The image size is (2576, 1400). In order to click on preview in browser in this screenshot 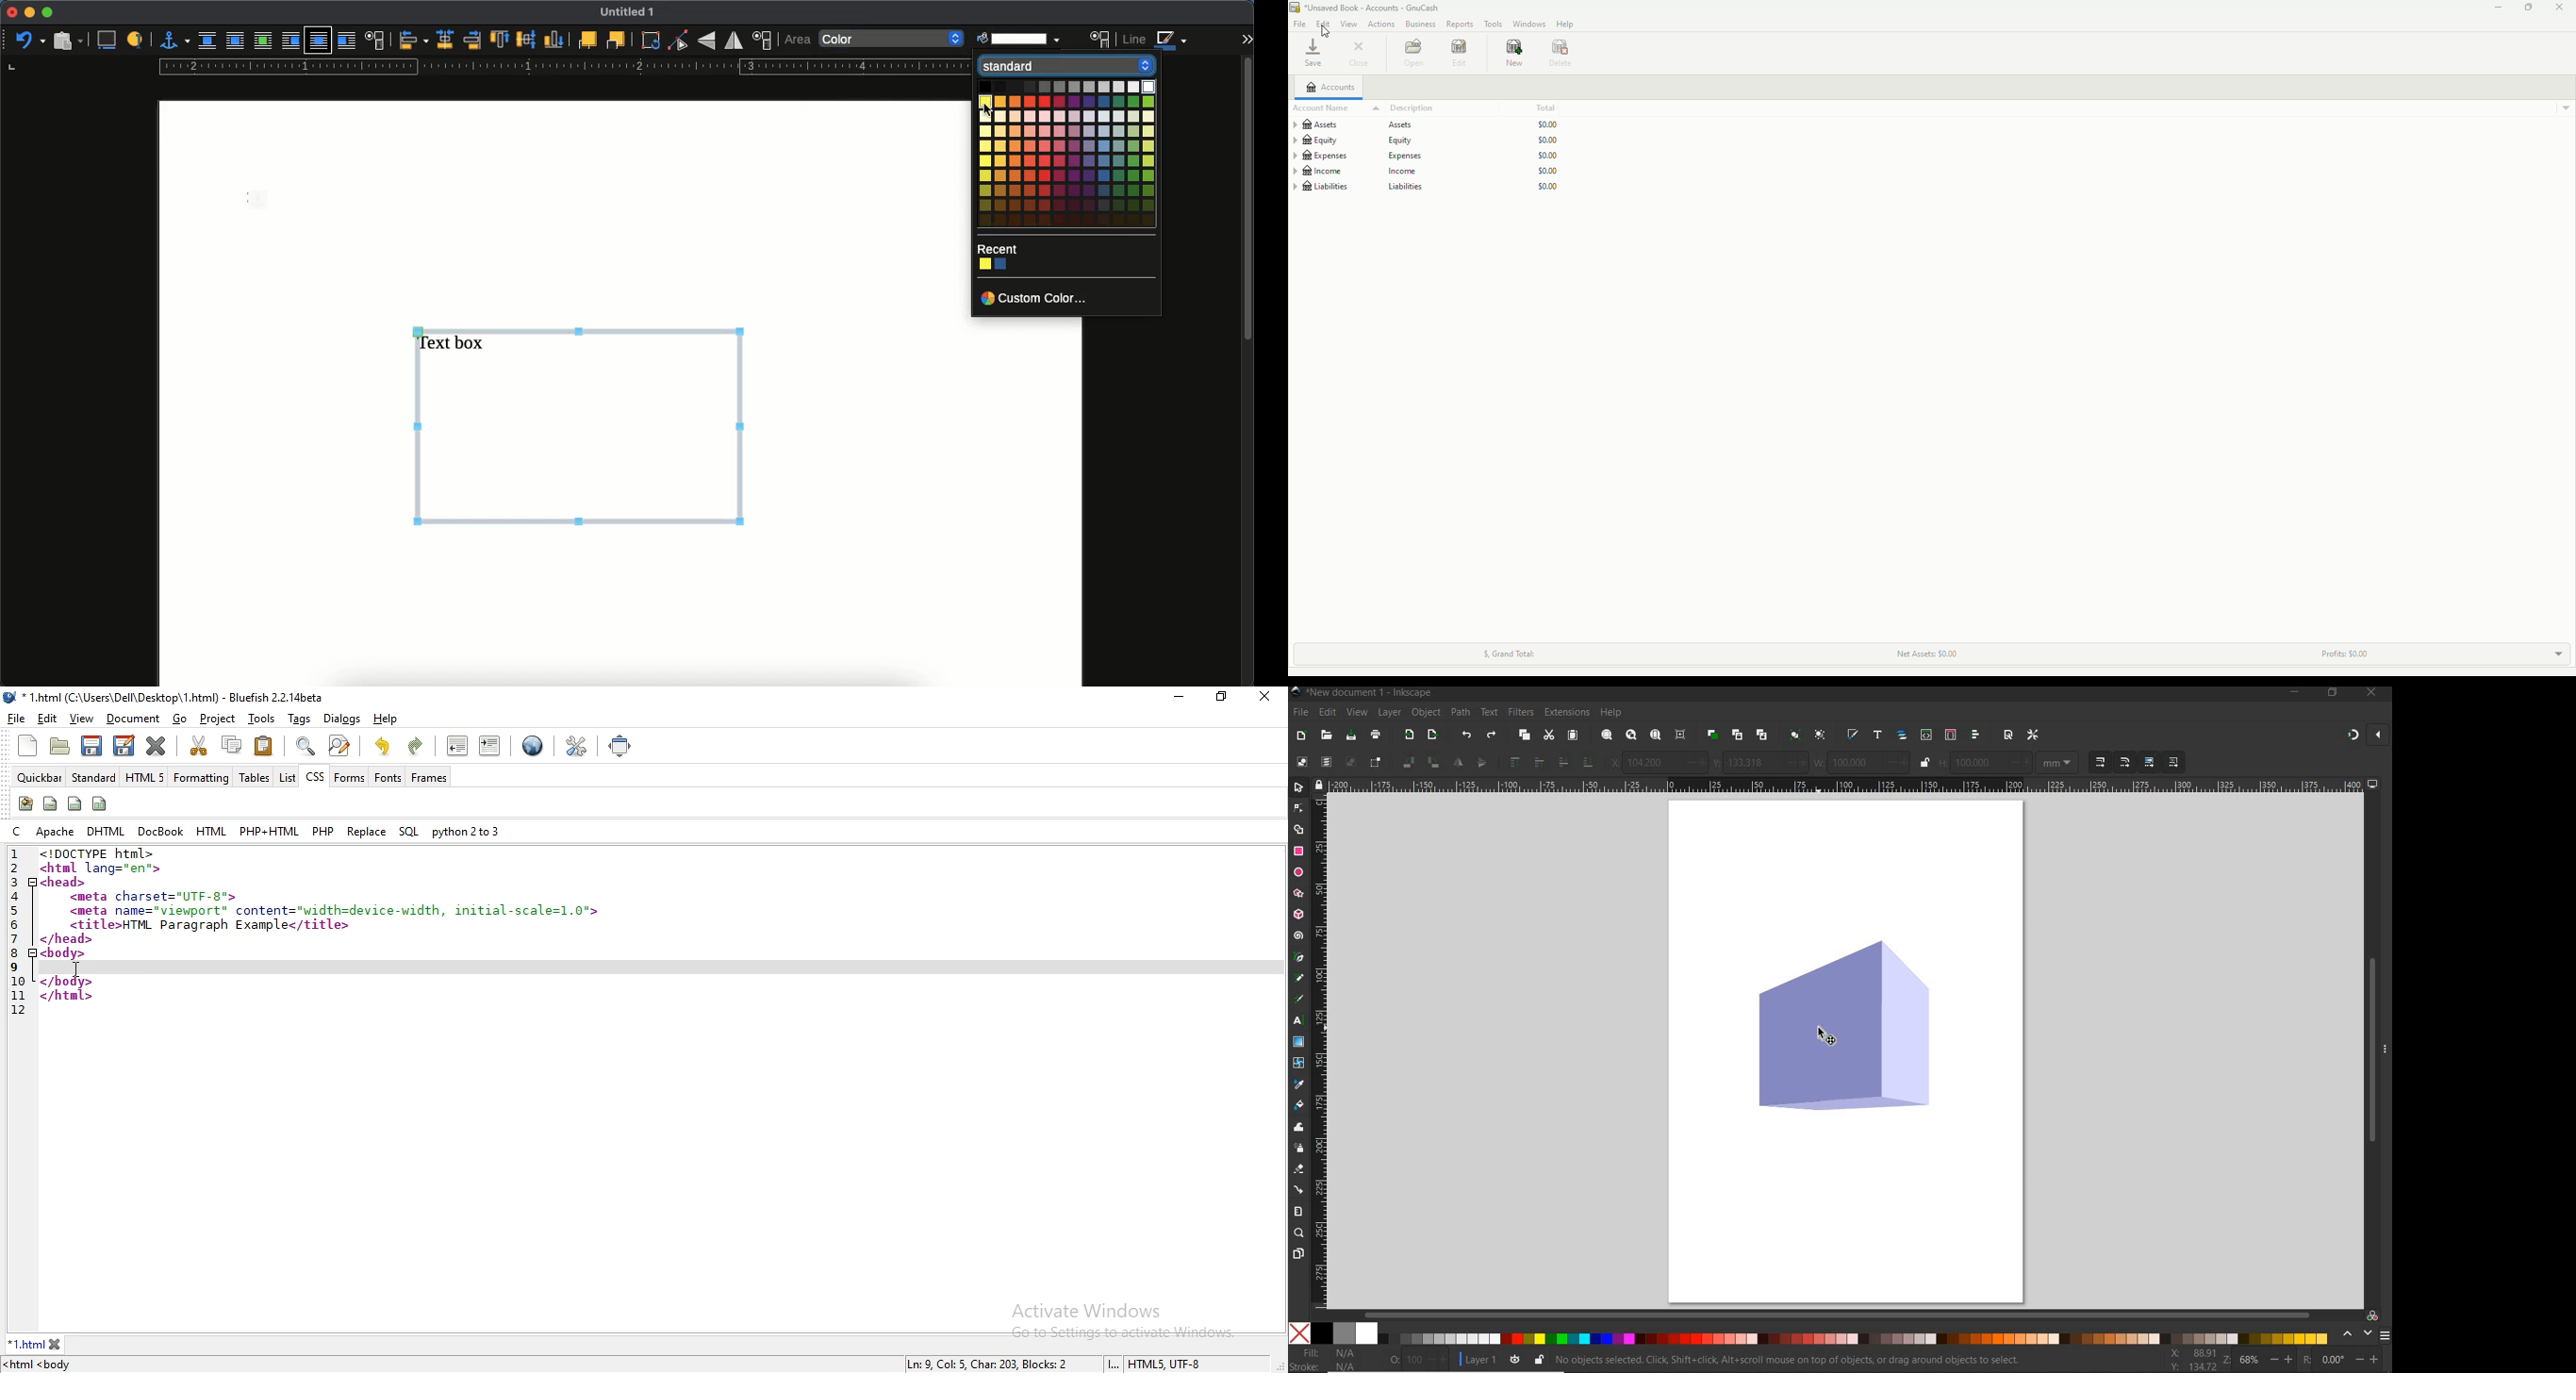, I will do `click(532, 747)`.